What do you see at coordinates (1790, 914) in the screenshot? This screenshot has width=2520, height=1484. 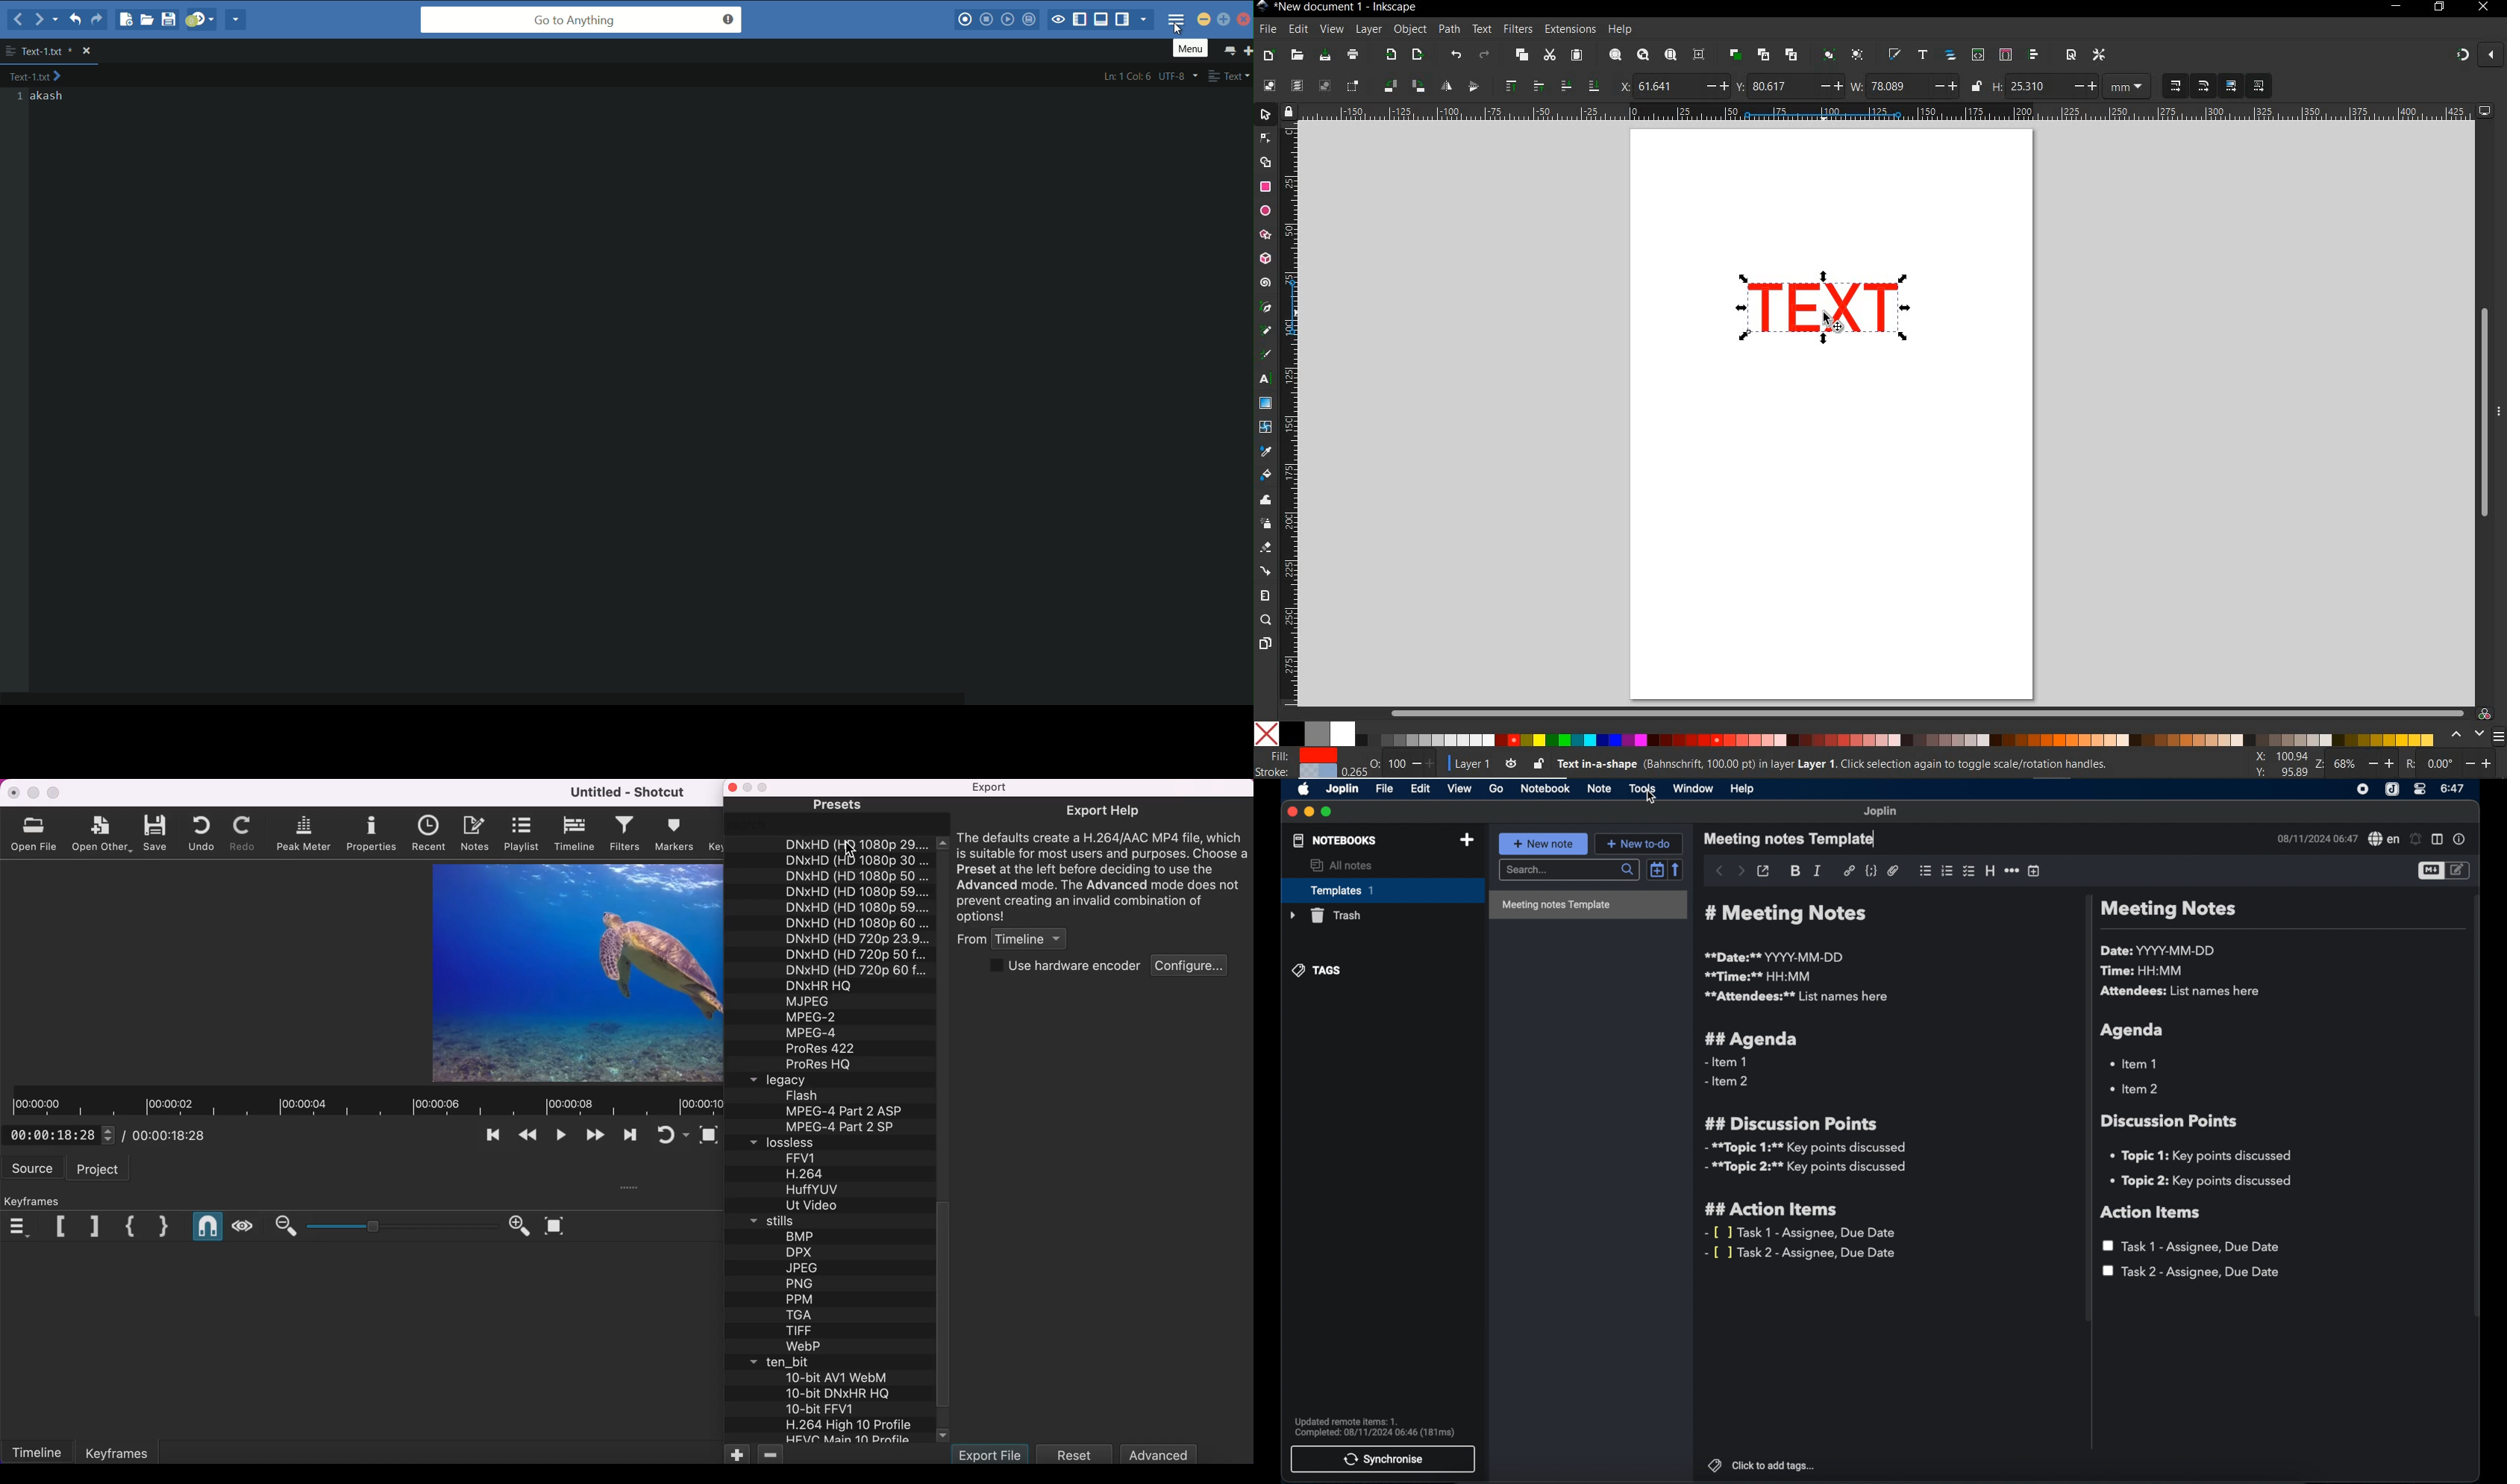 I see `# meeting notes` at bounding box center [1790, 914].